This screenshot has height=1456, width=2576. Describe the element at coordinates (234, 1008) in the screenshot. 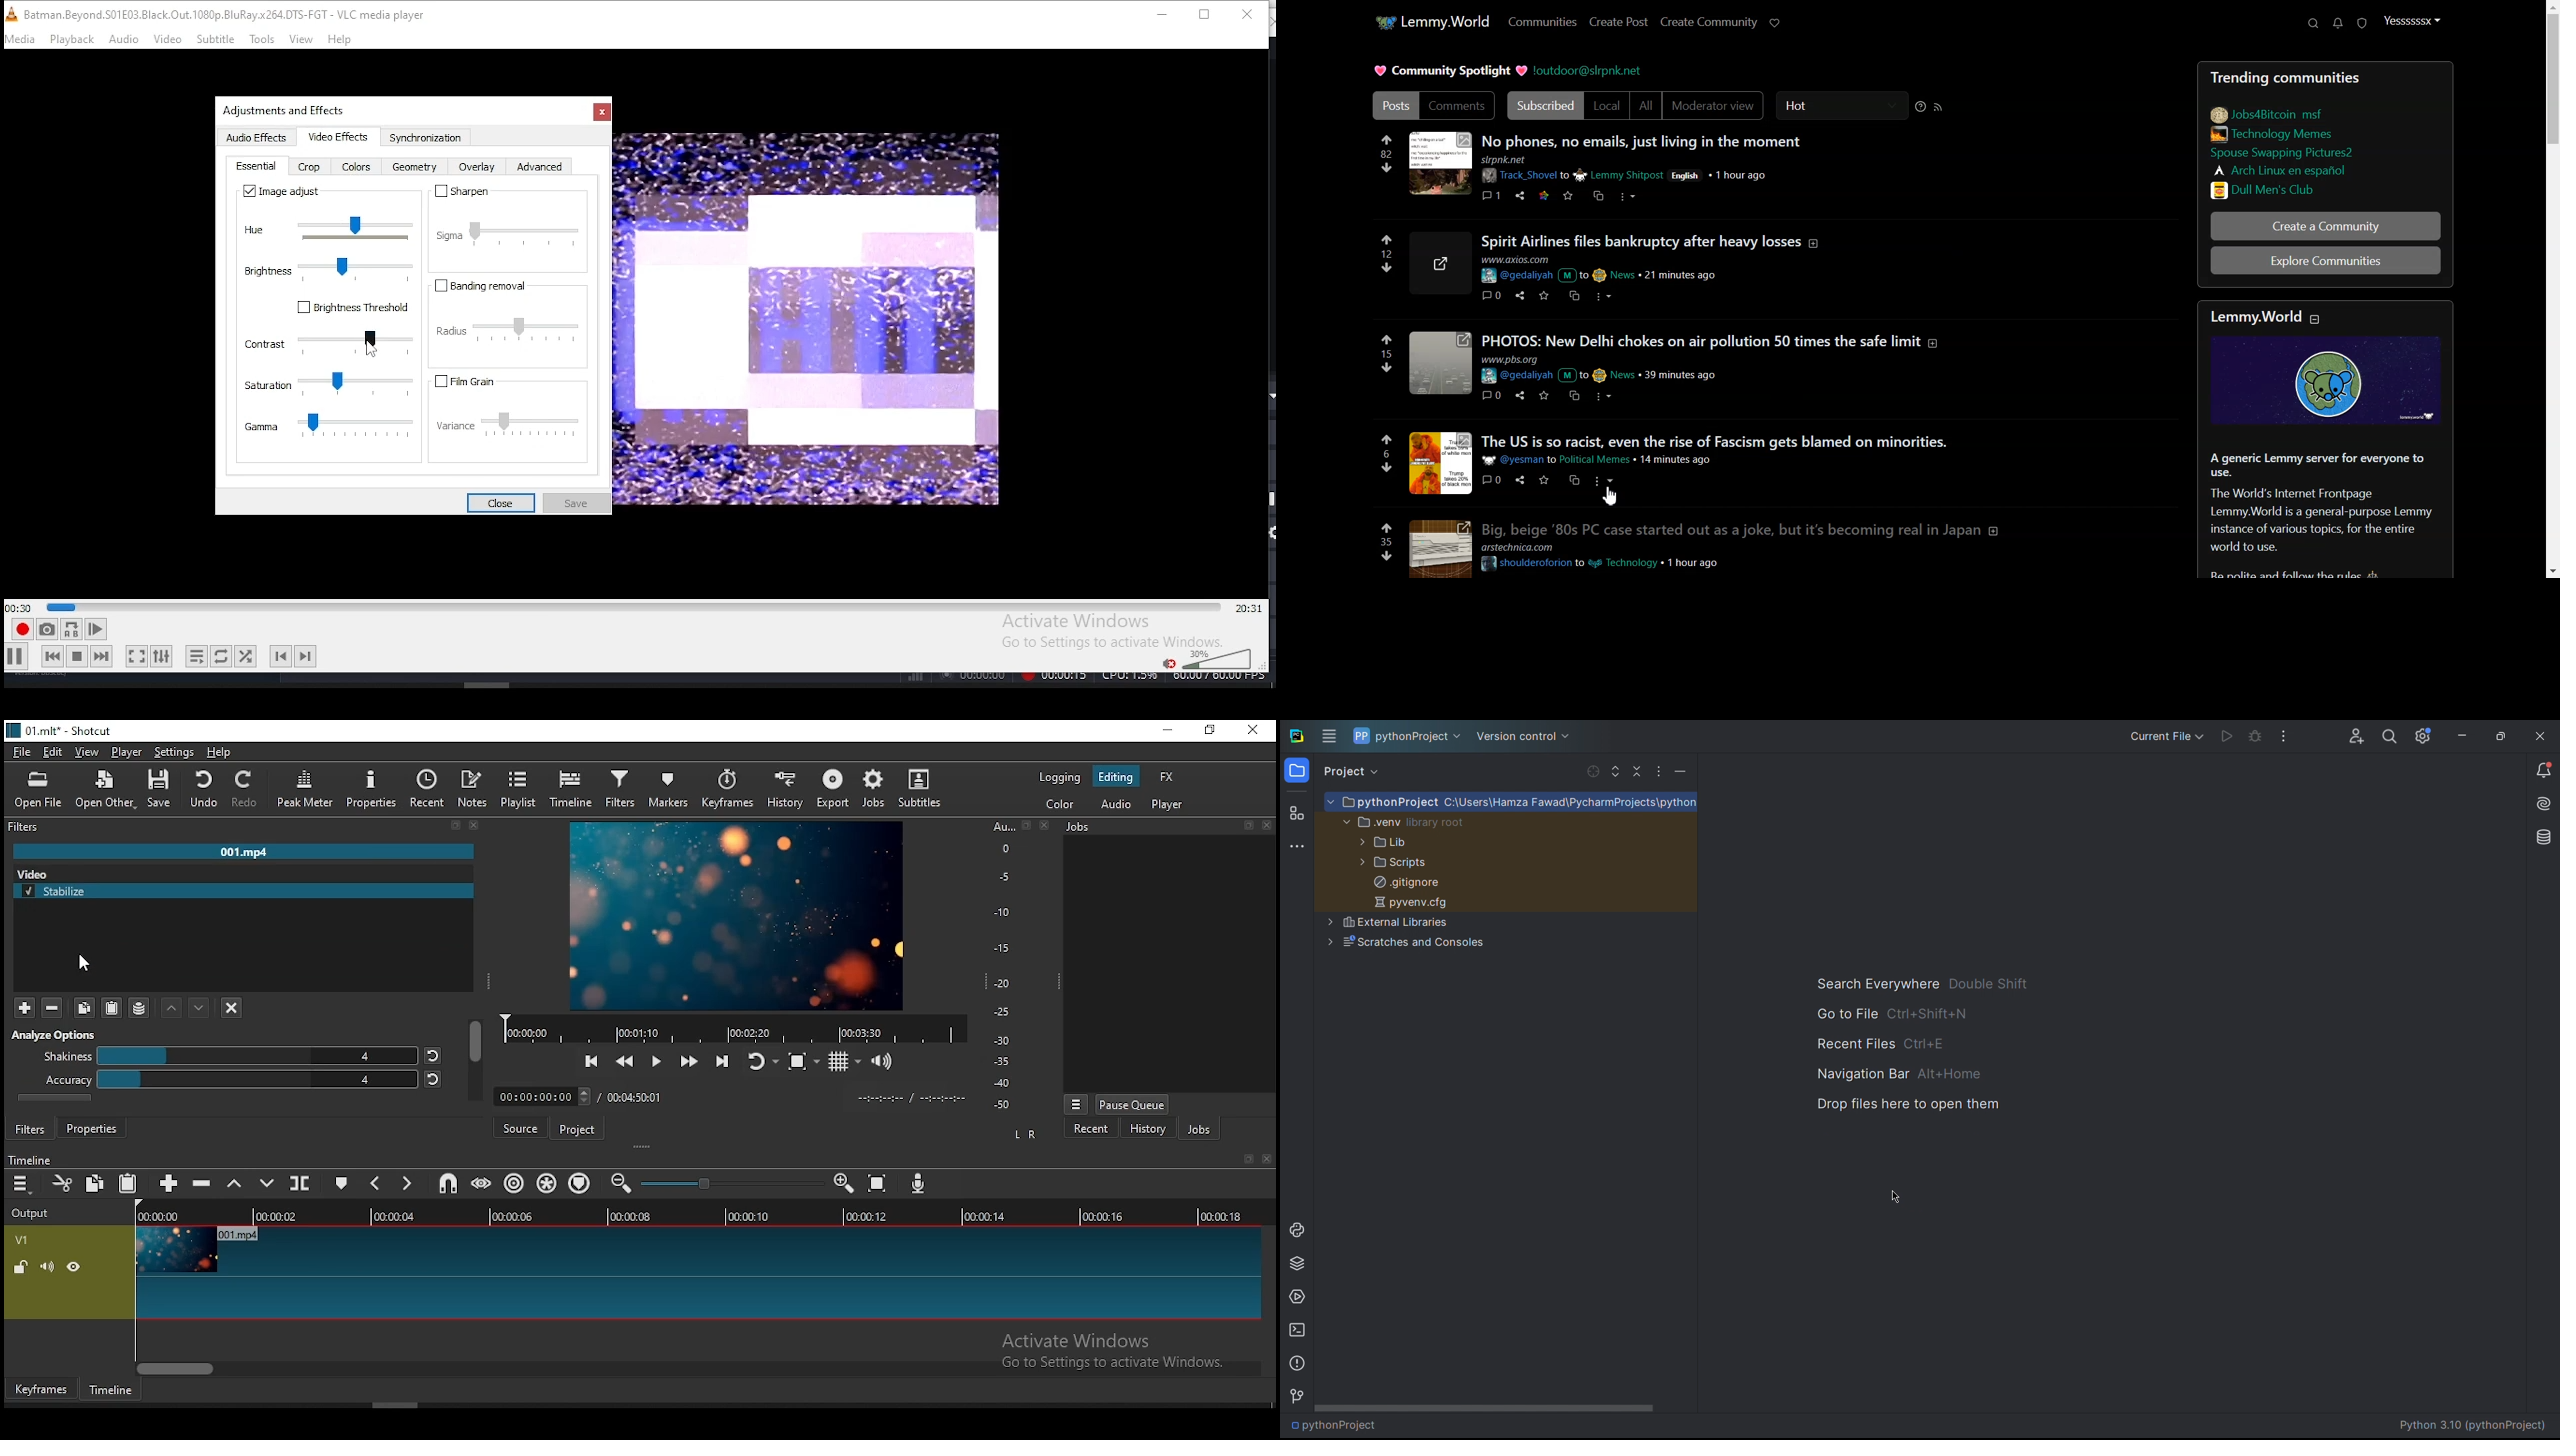

I see `close` at that location.